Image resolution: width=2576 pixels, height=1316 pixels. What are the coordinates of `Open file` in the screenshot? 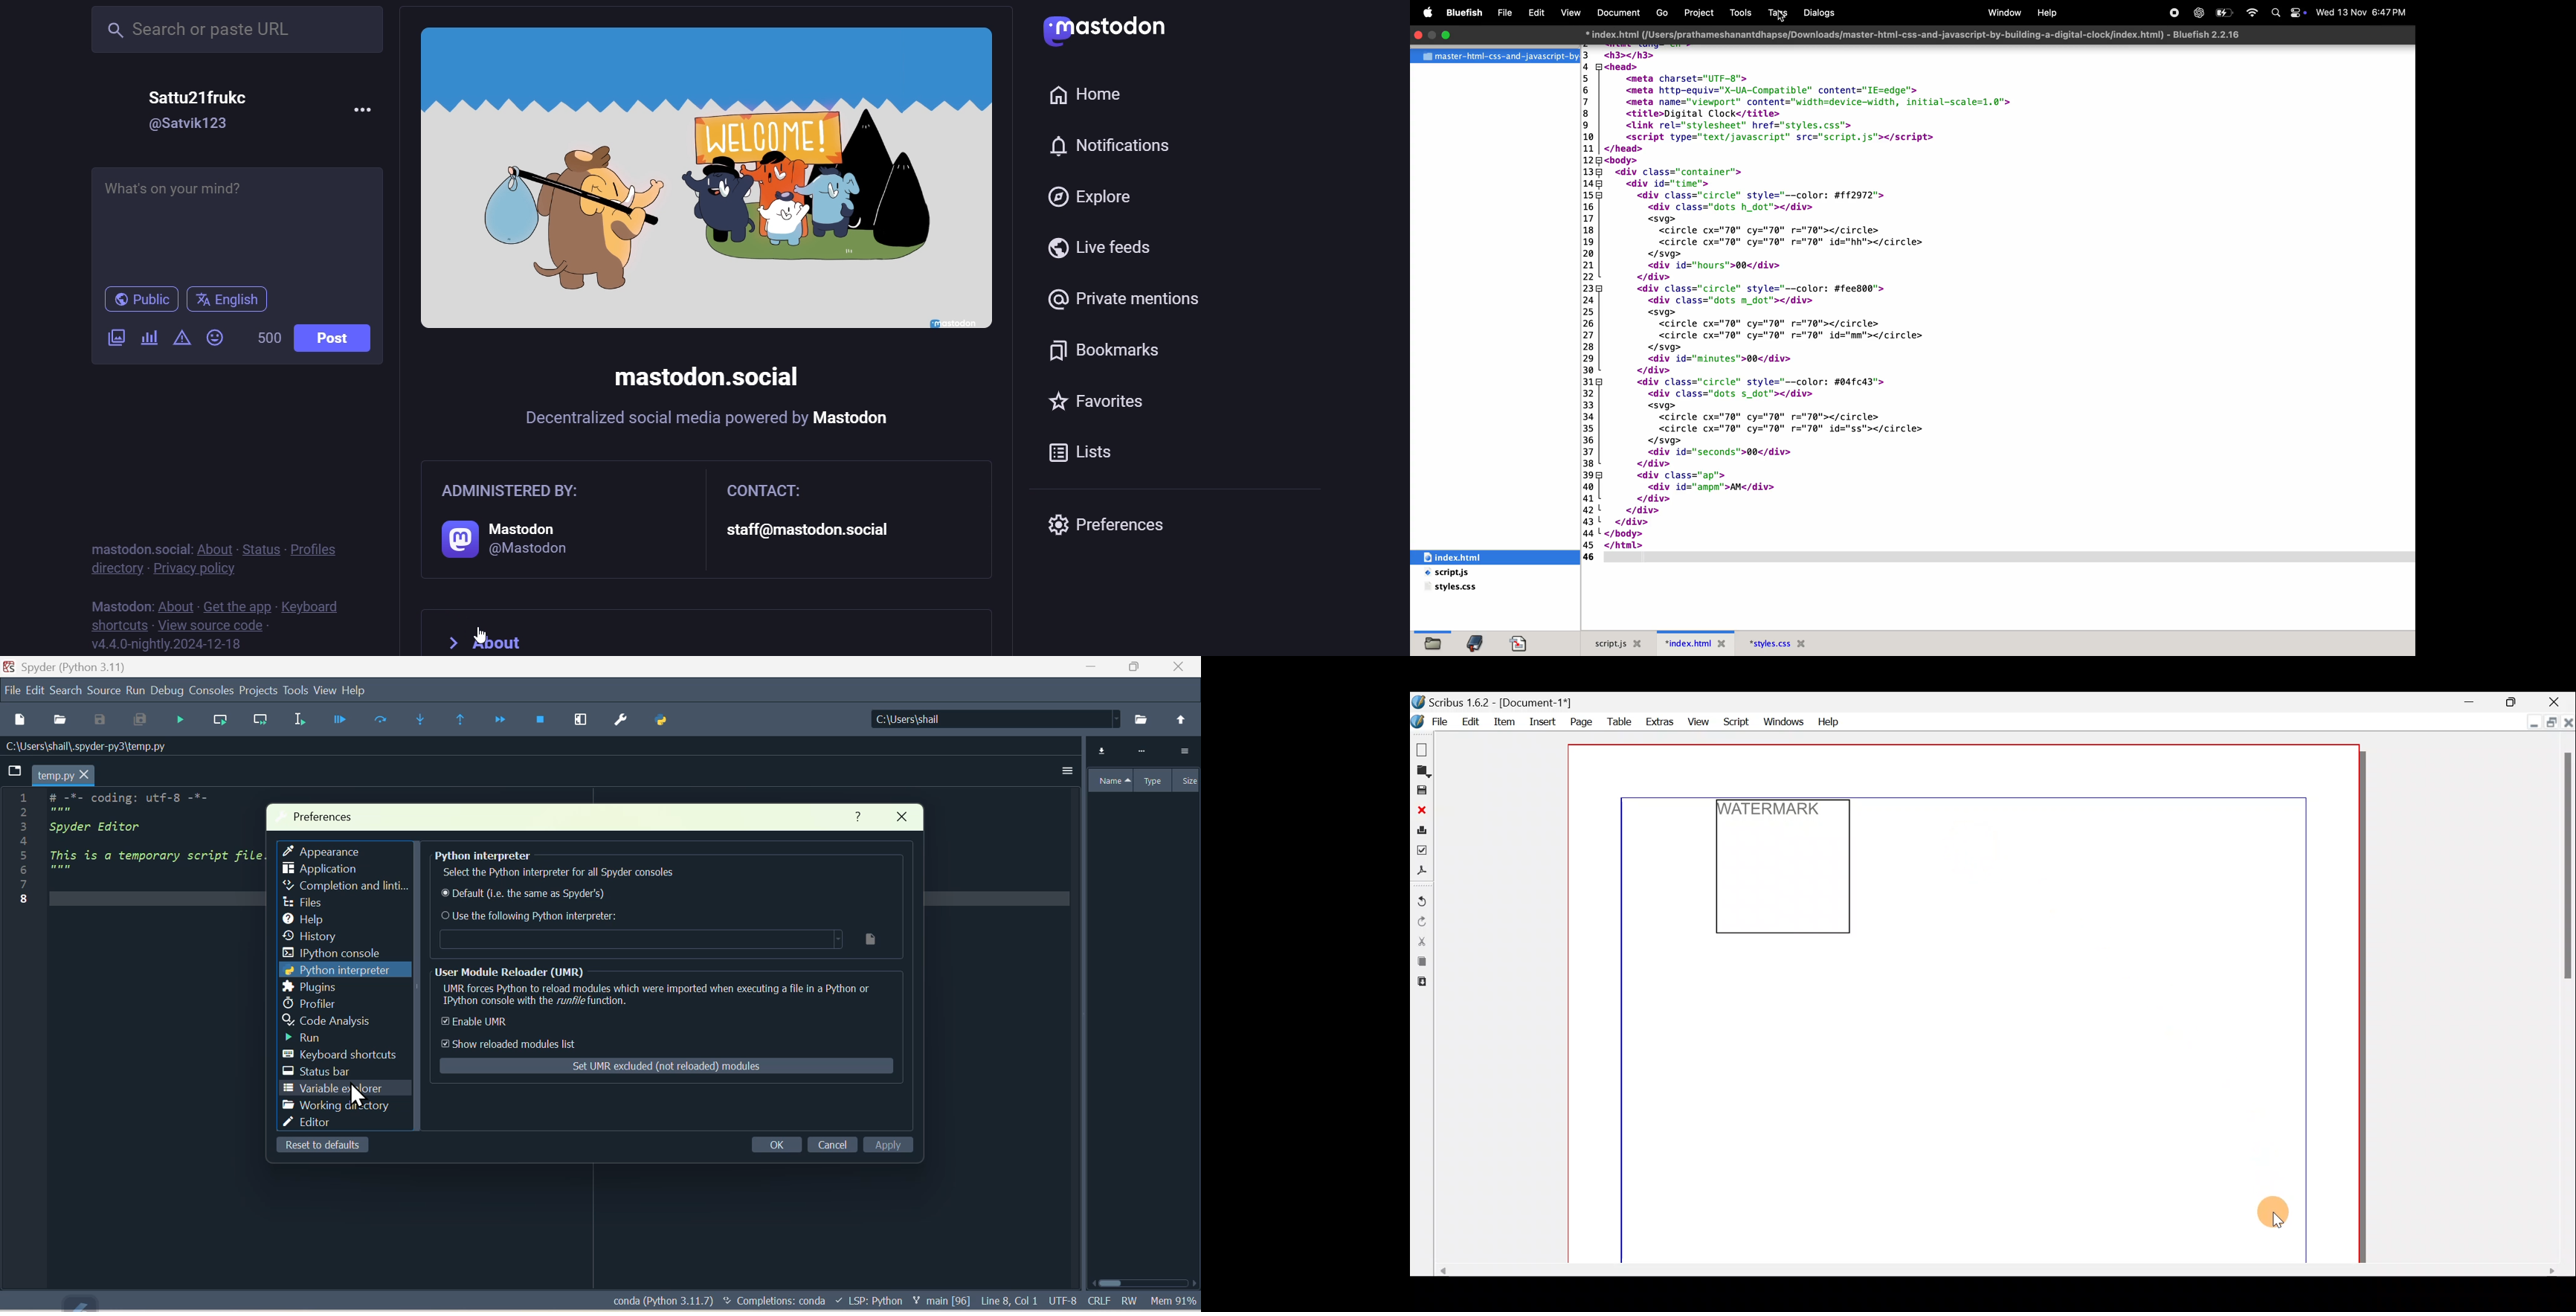 It's located at (60, 719).